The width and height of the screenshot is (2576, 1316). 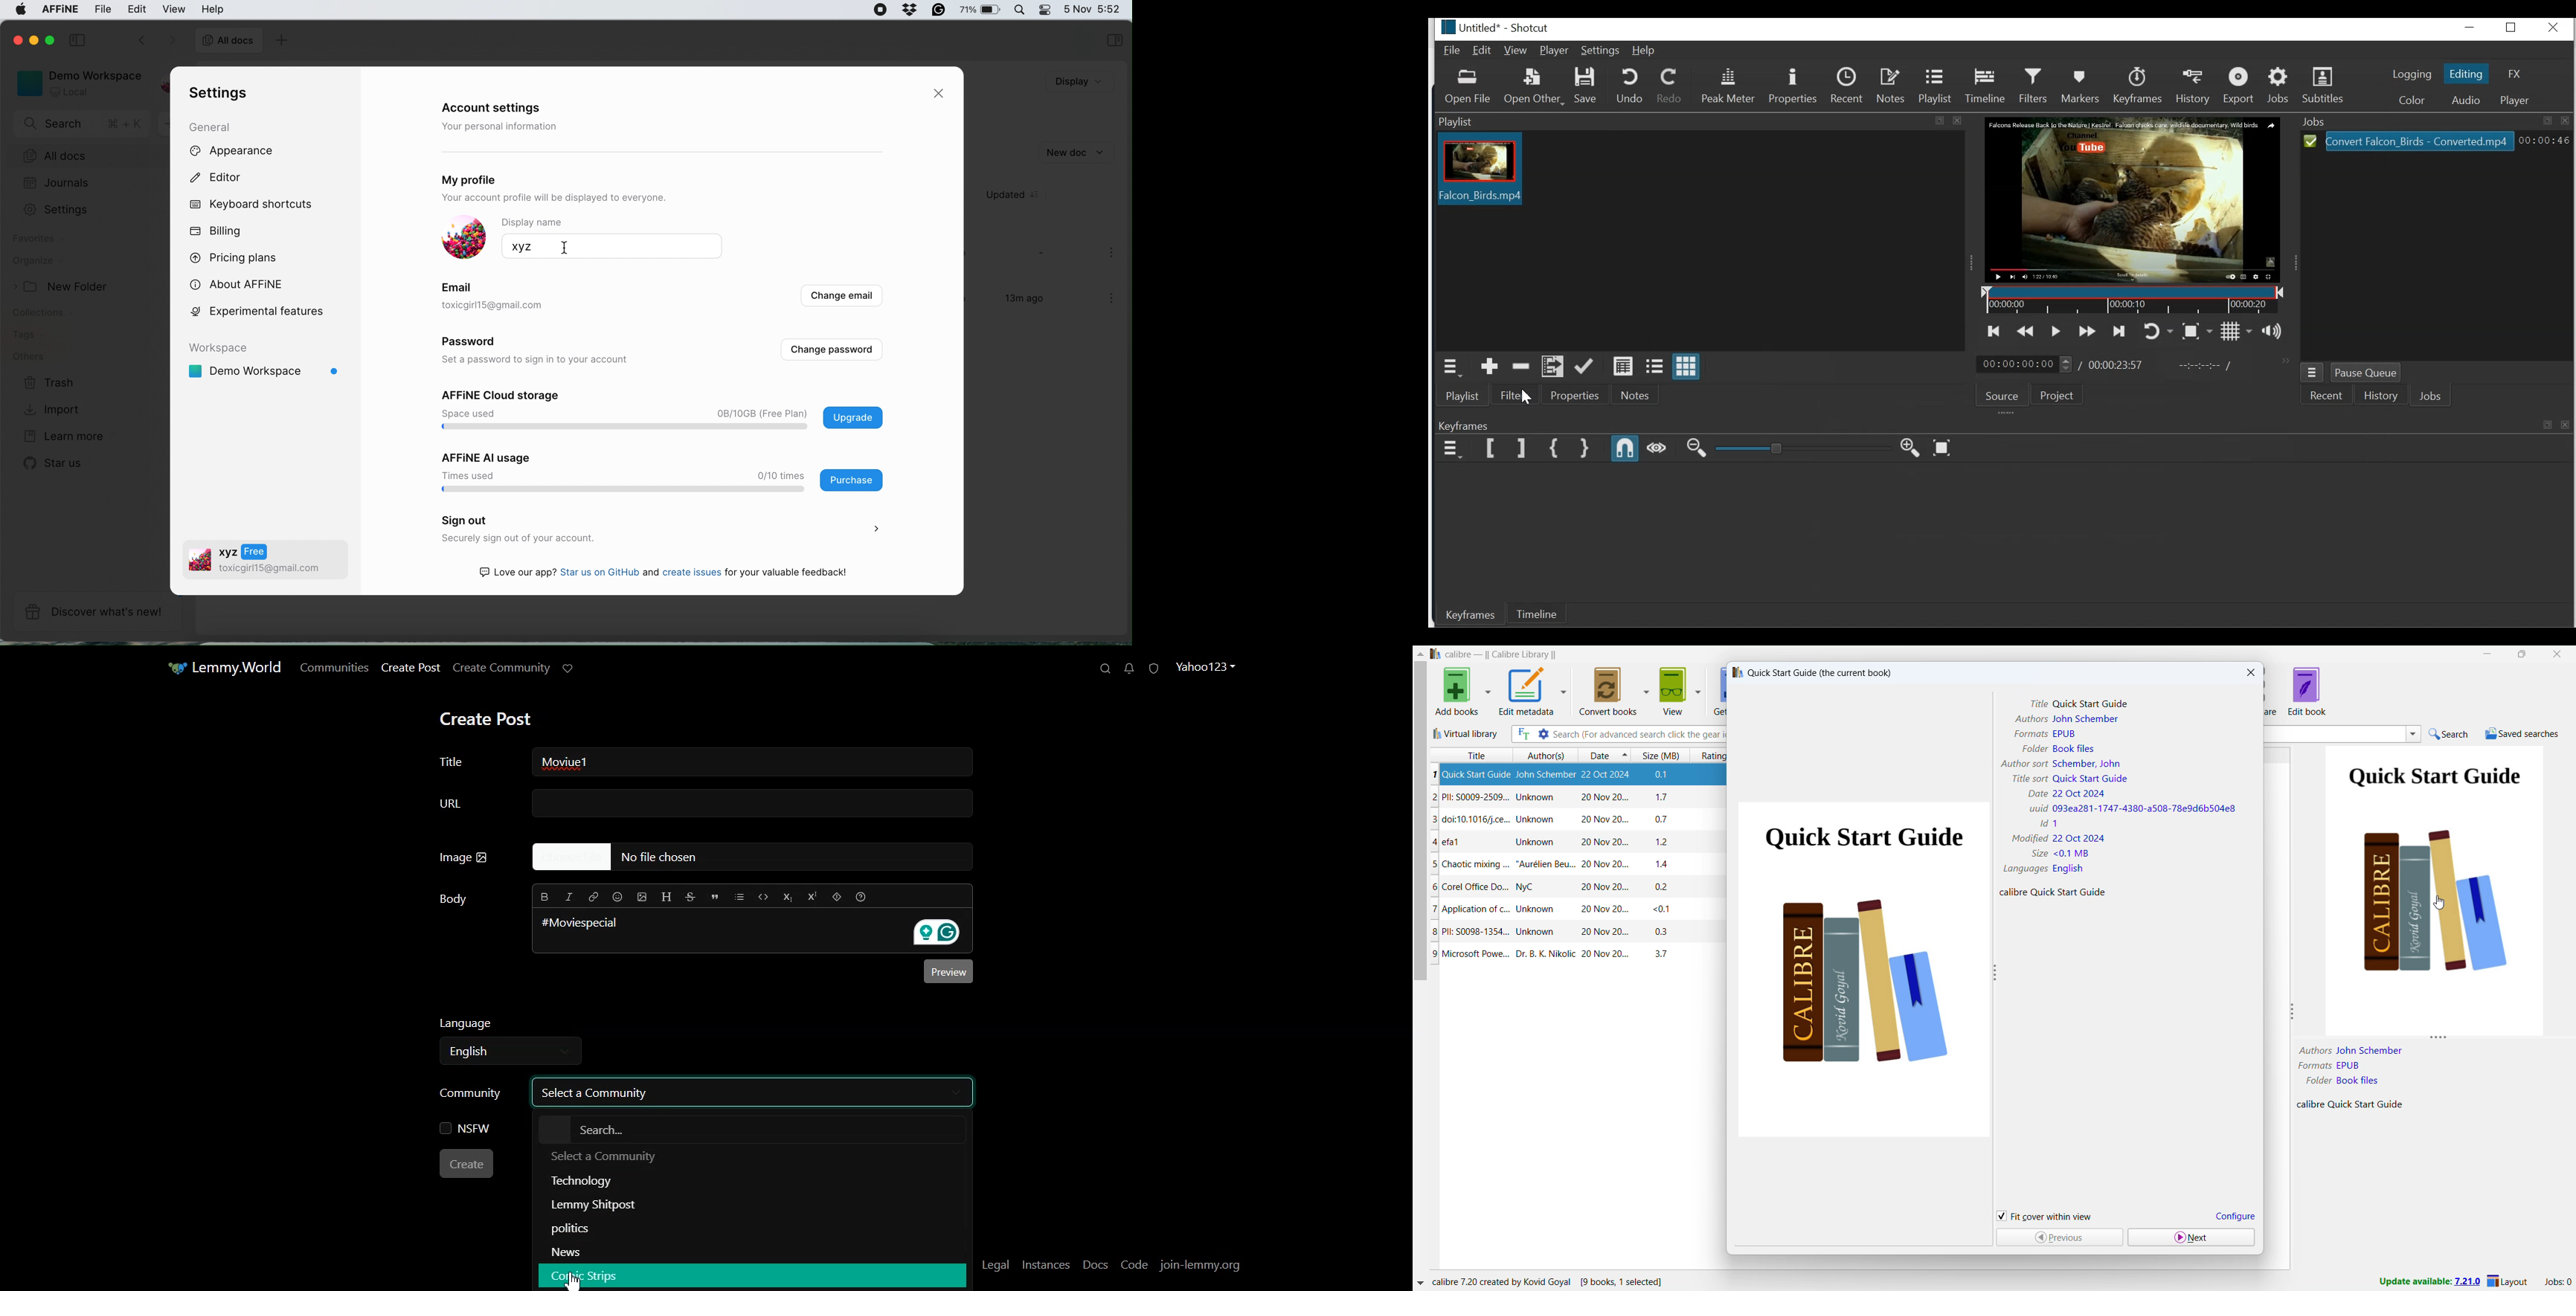 What do you see at coordinates (2052, 892) in the screenshot?
I see `Calibre Quick Style Guide` at bounding box center [2052, 892].